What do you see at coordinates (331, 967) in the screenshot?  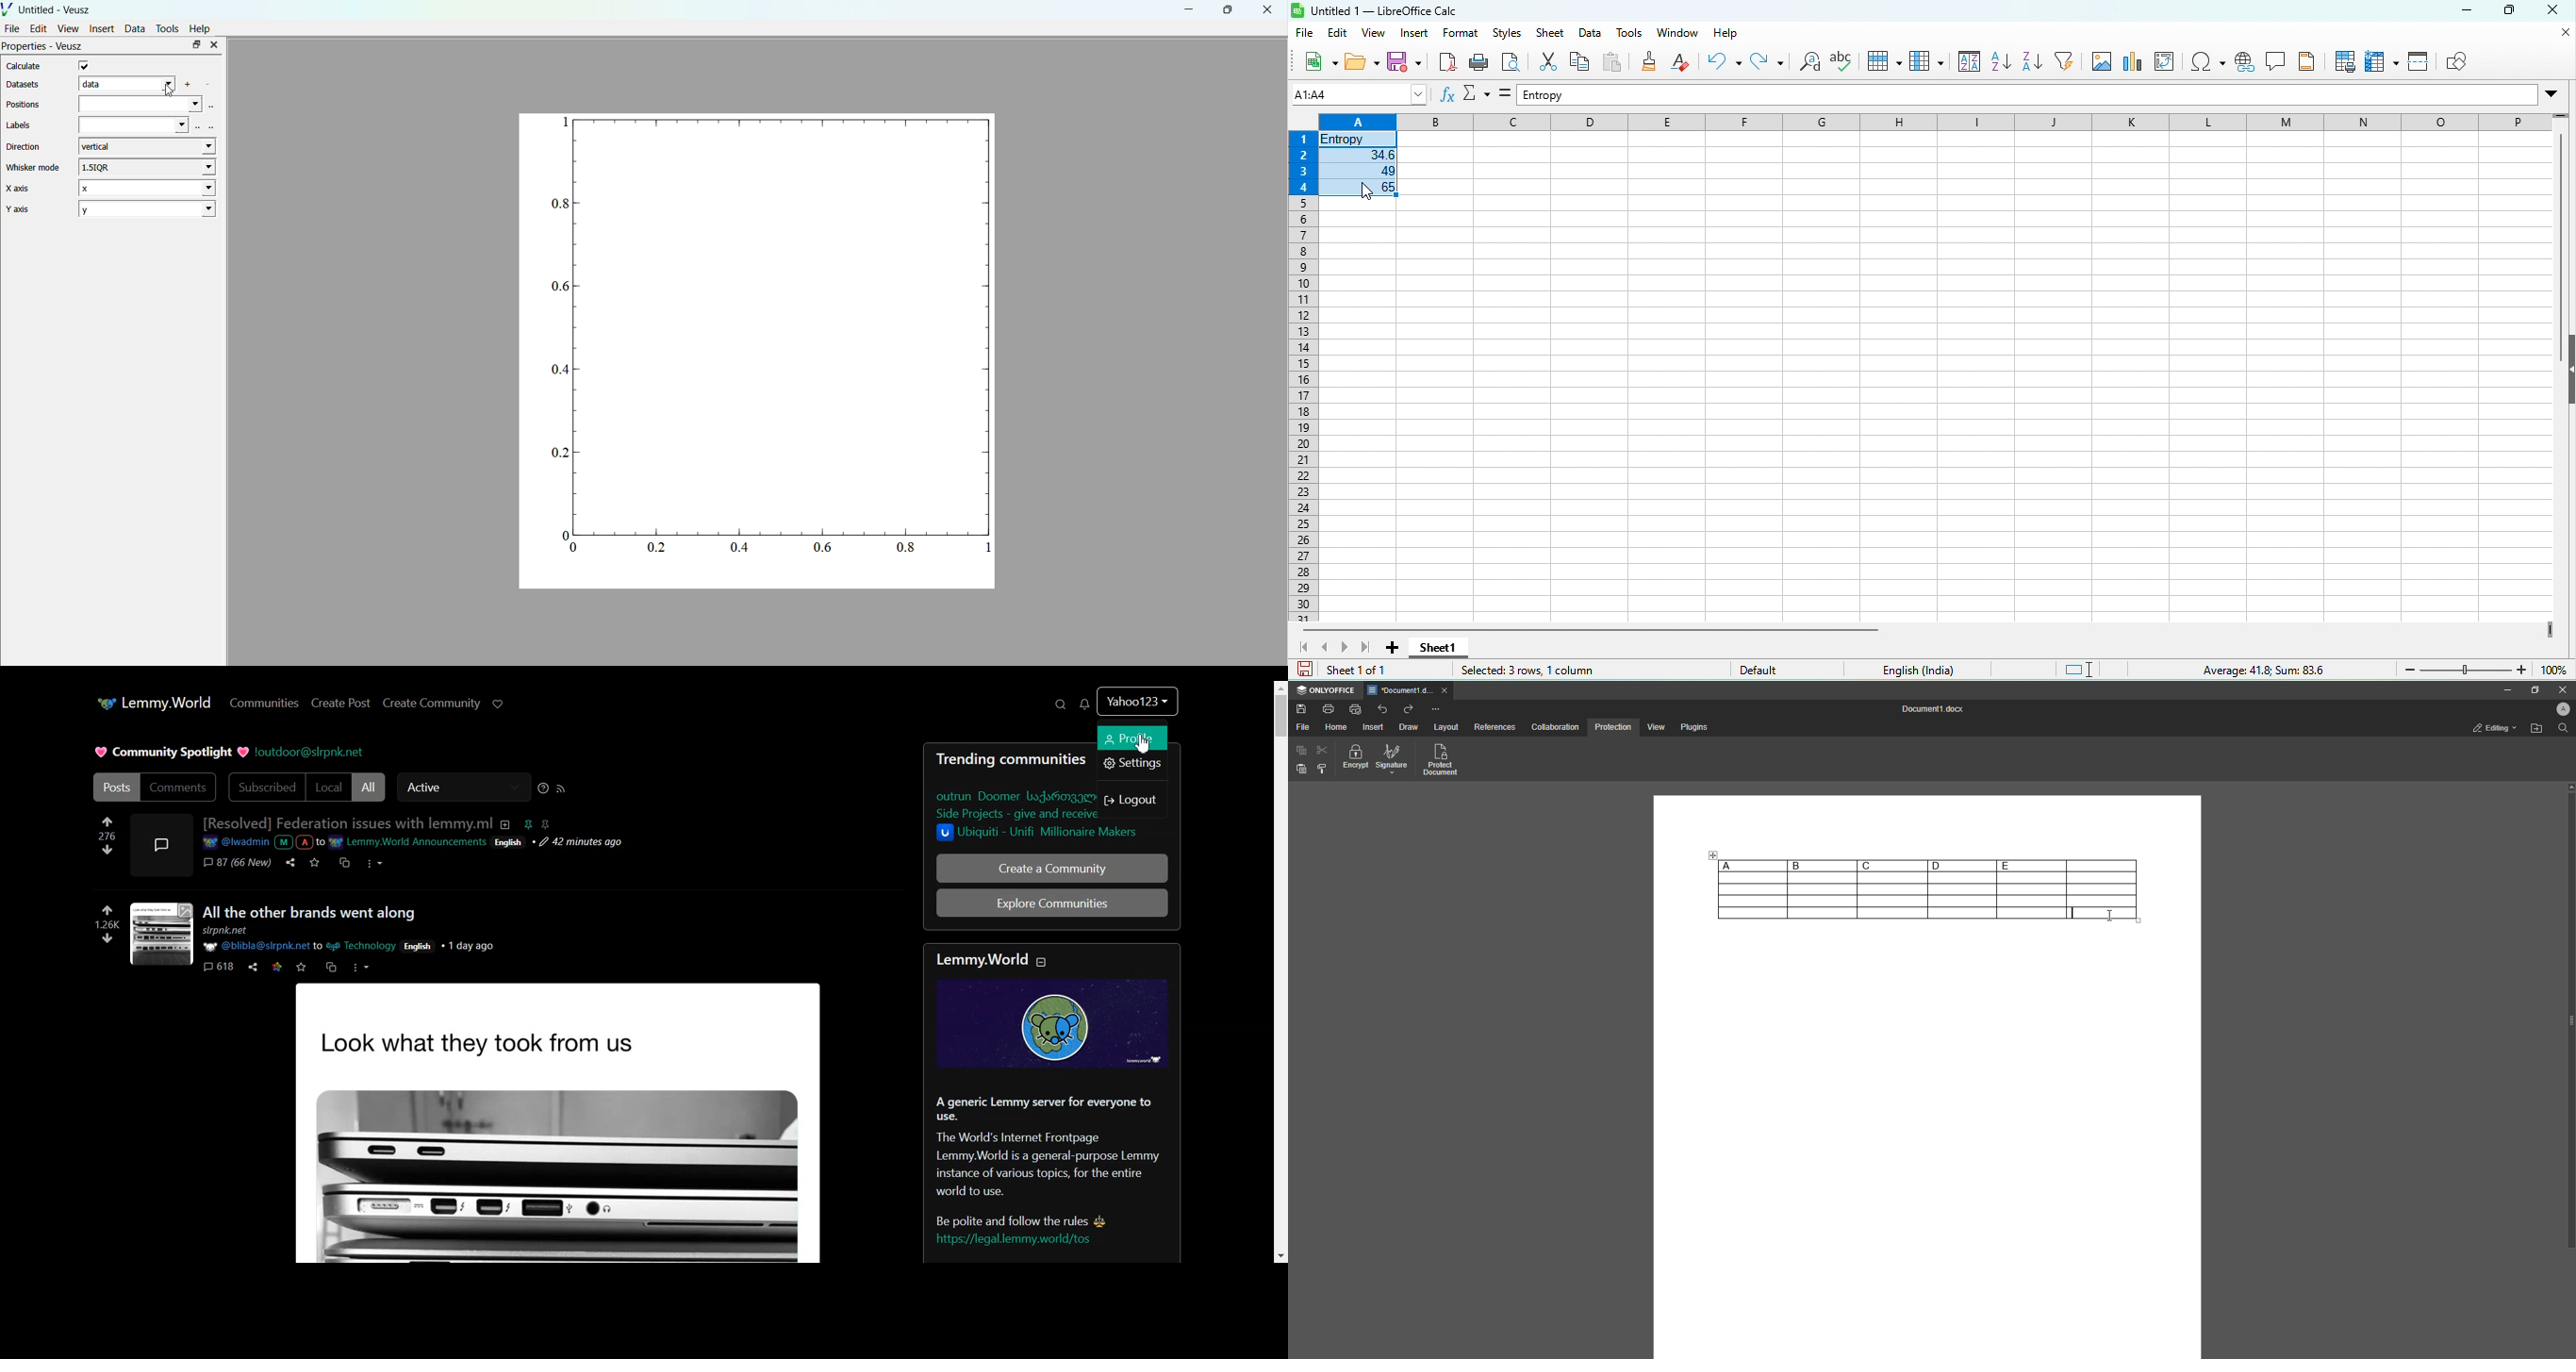 I see `cross post` at bounding box center [331, 967].